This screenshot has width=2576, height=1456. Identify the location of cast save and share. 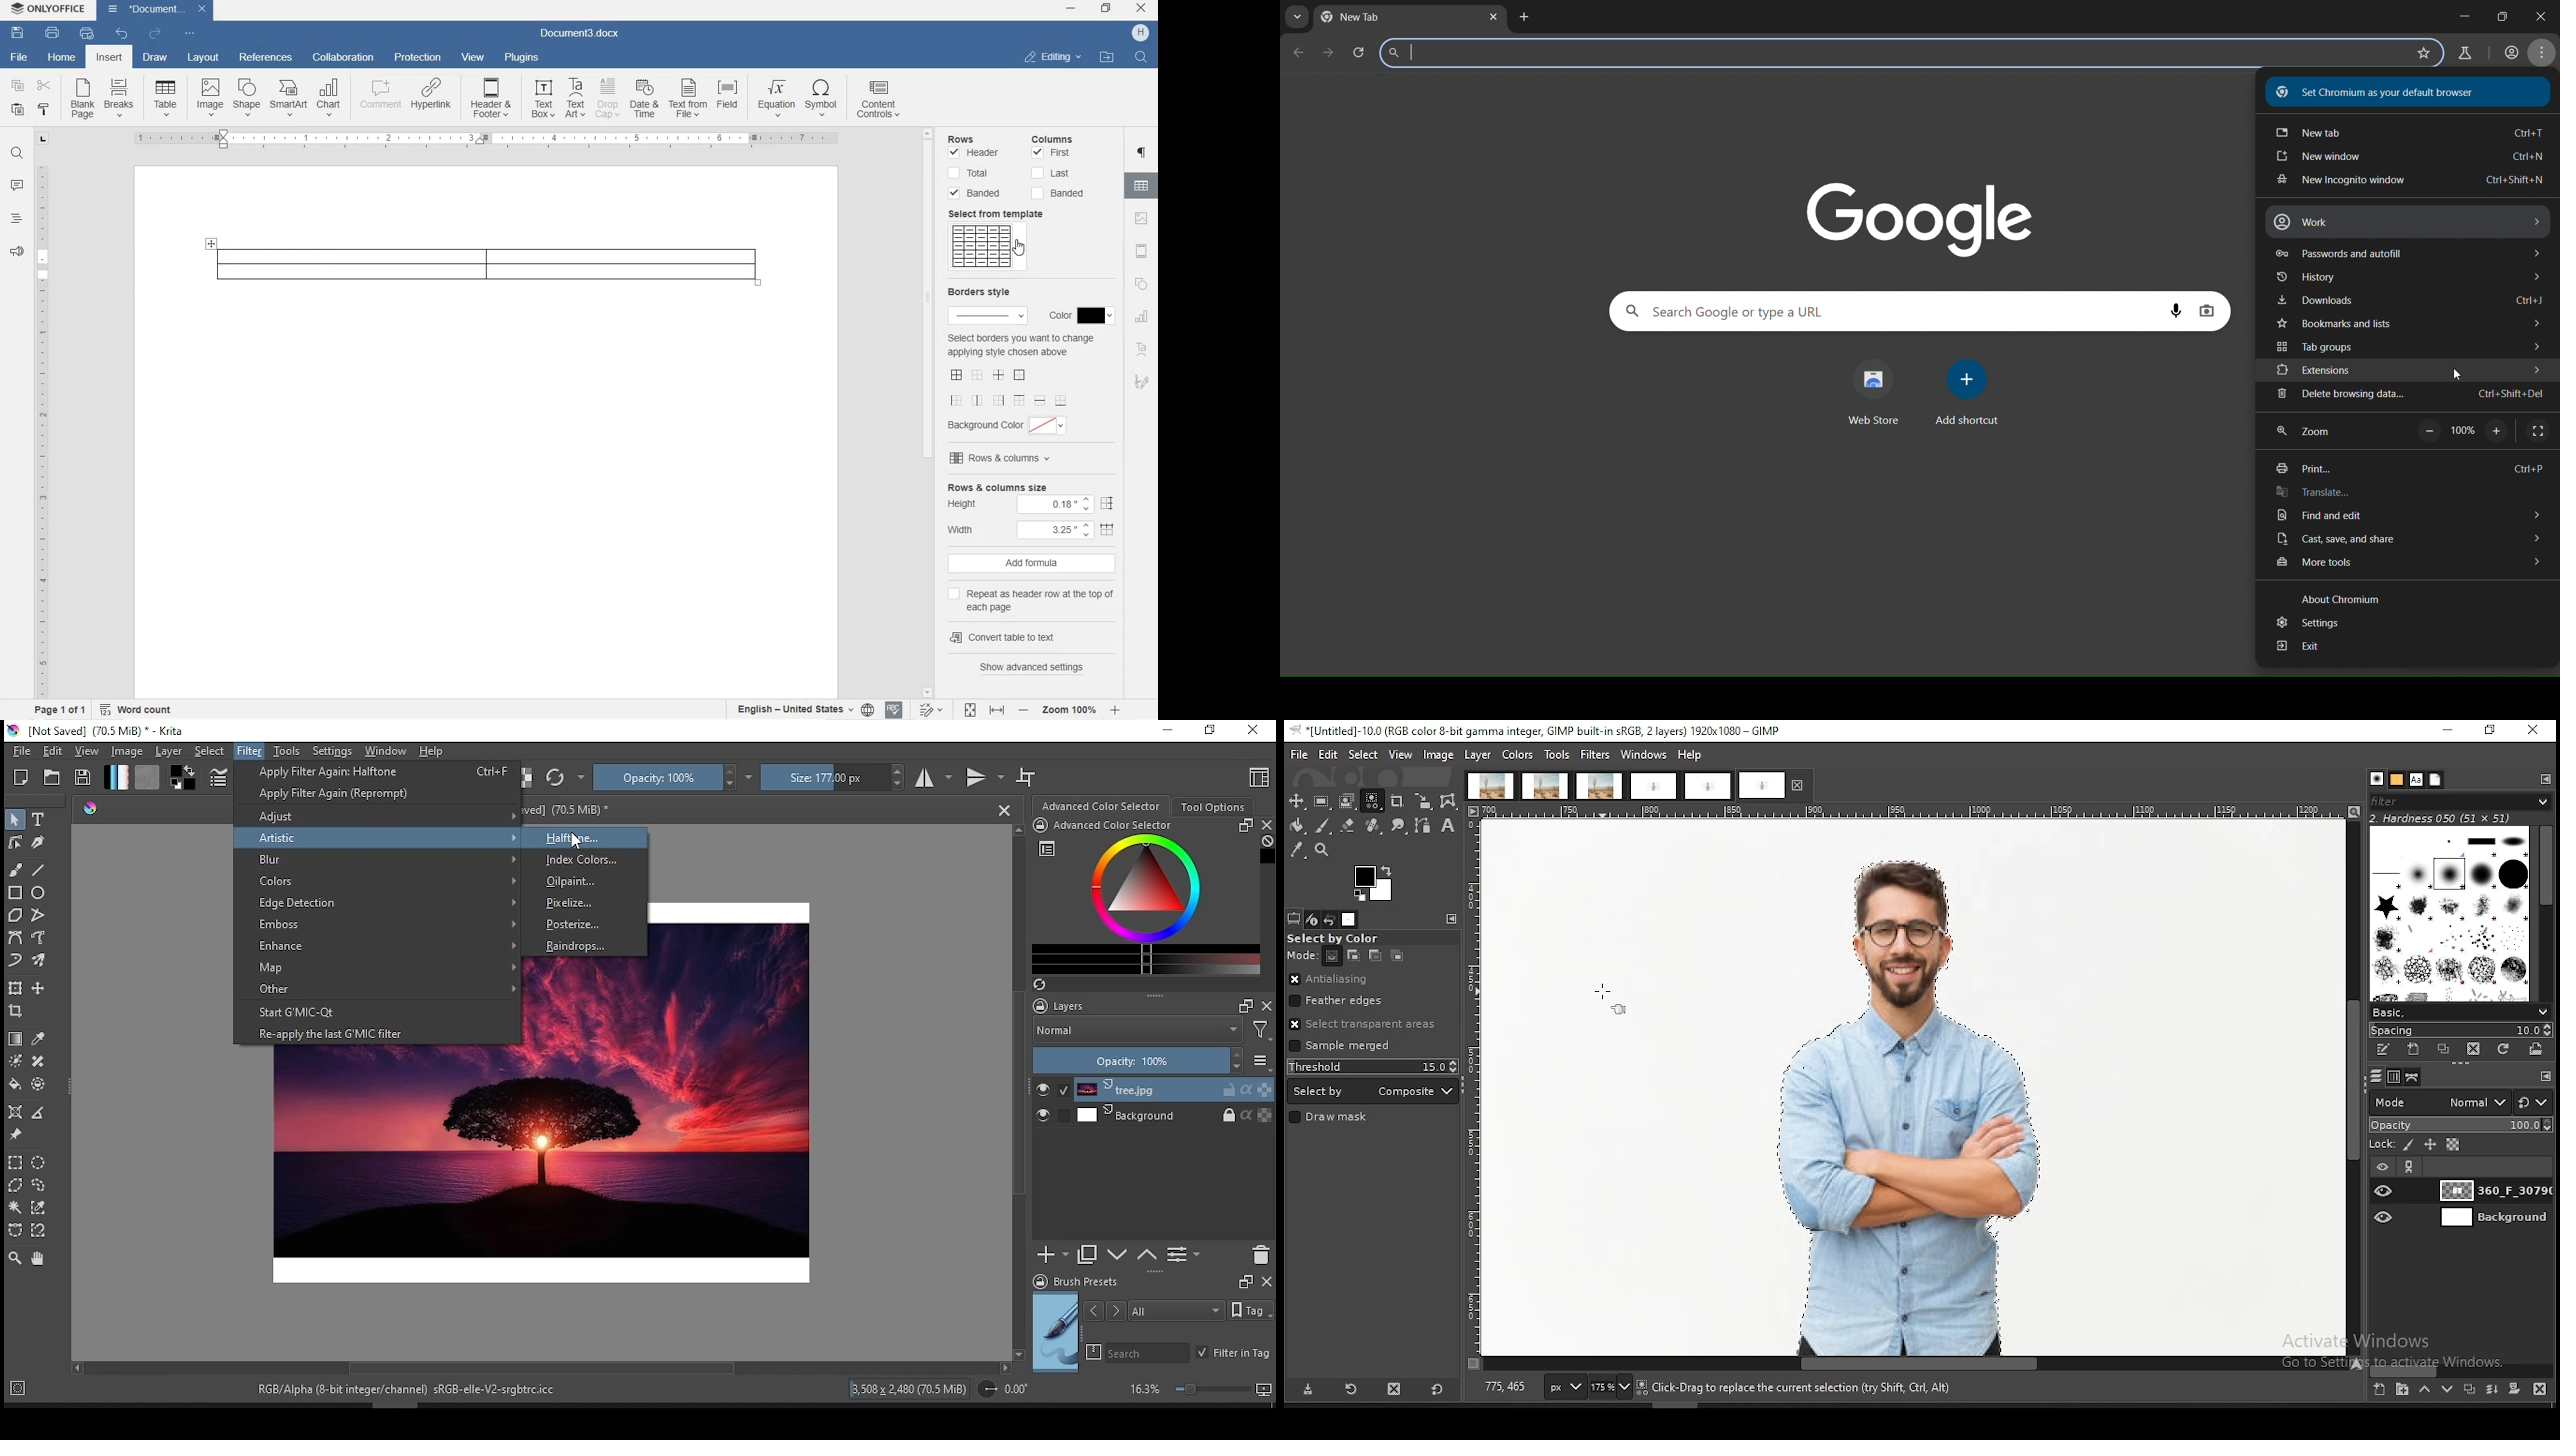
(2413, 541).